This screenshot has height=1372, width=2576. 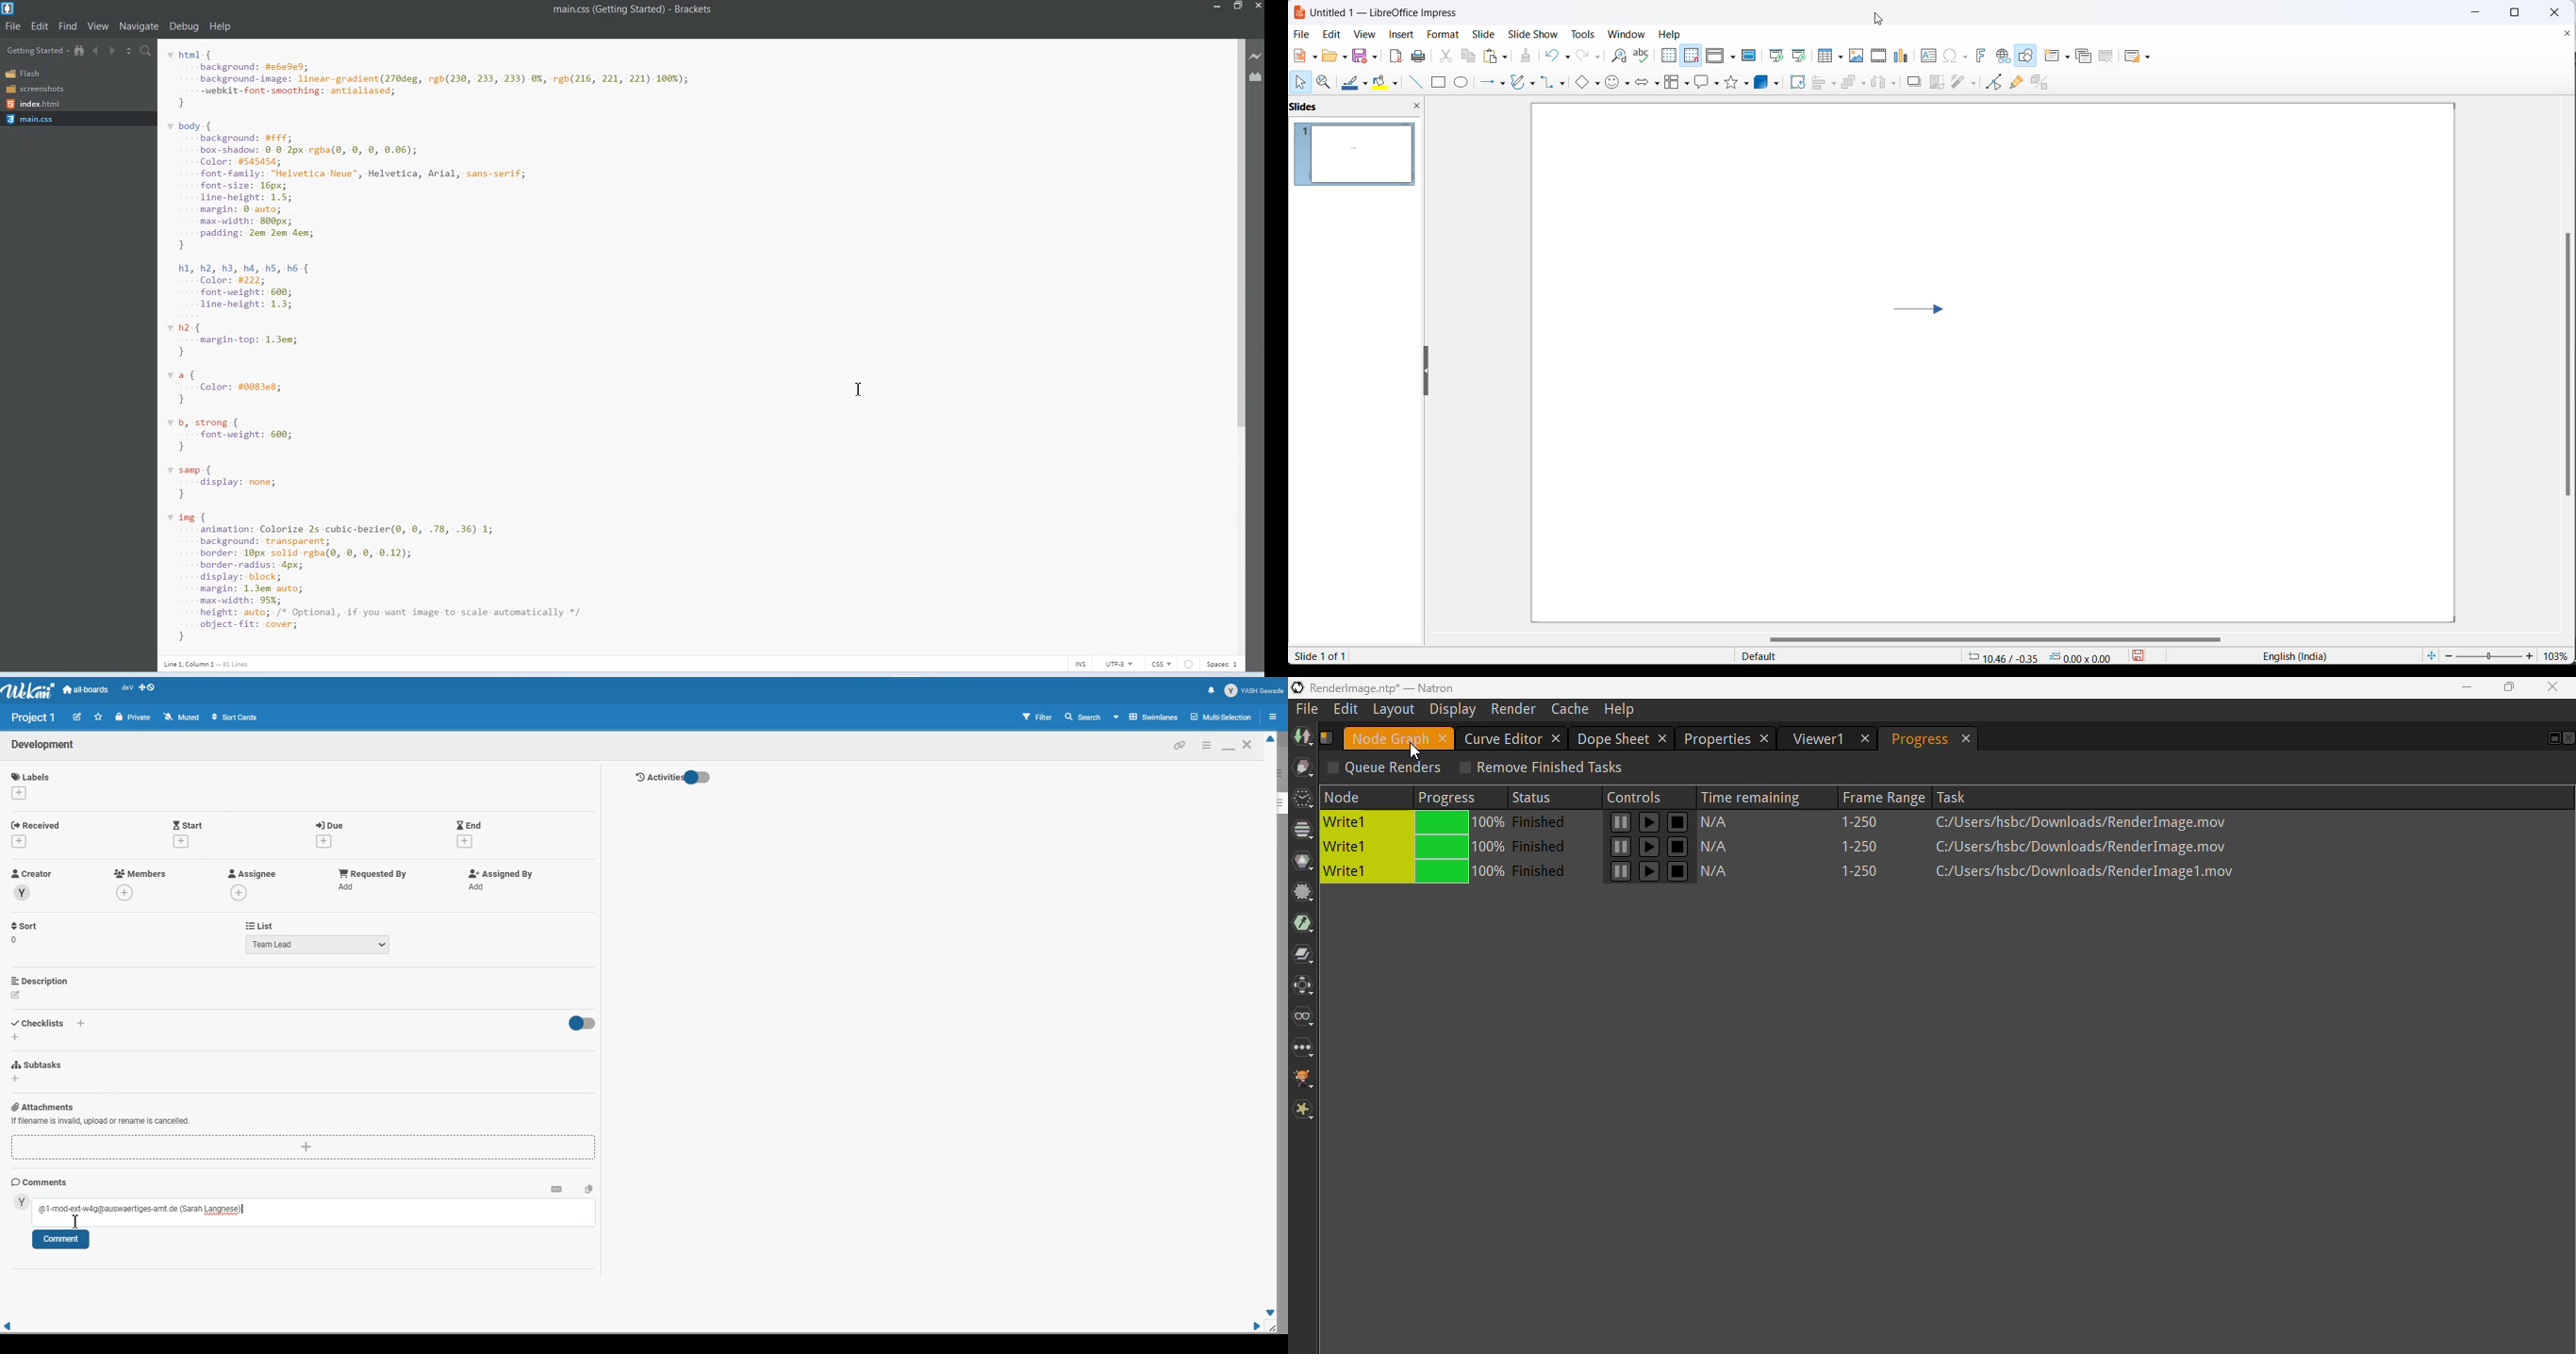 I want to click on toggle end point edit mode, so click(x=1990, y=82).